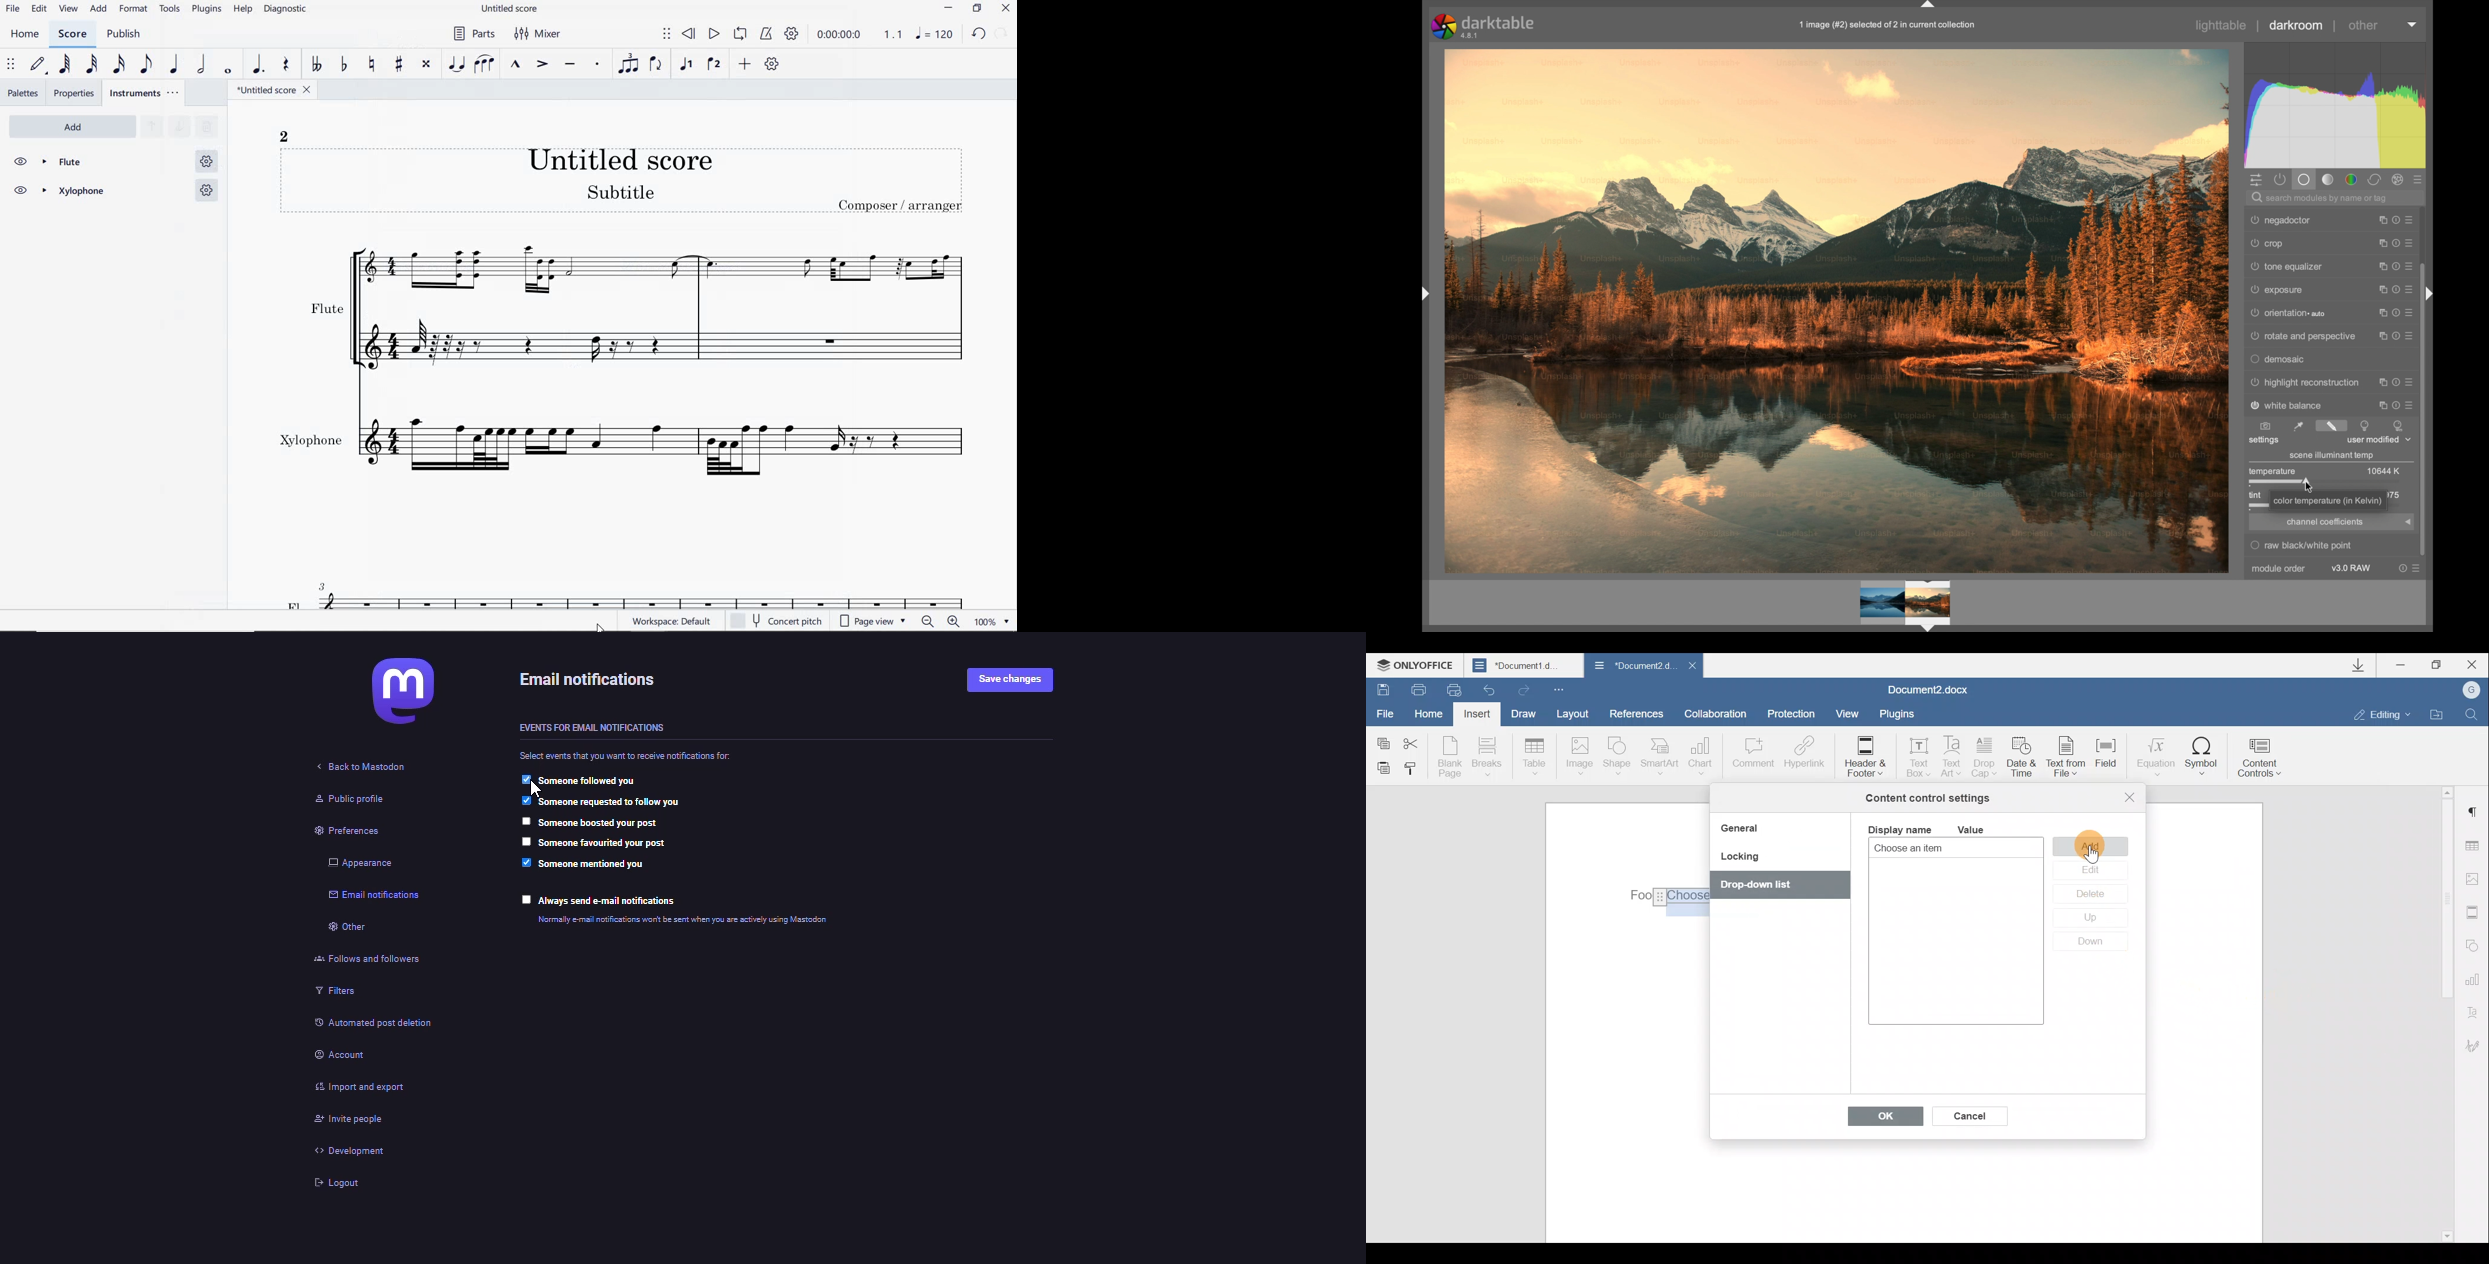 Image resolution: width=2492 pixels, height=1288 pixels. I want to click on histogram, so click(2335, 104).